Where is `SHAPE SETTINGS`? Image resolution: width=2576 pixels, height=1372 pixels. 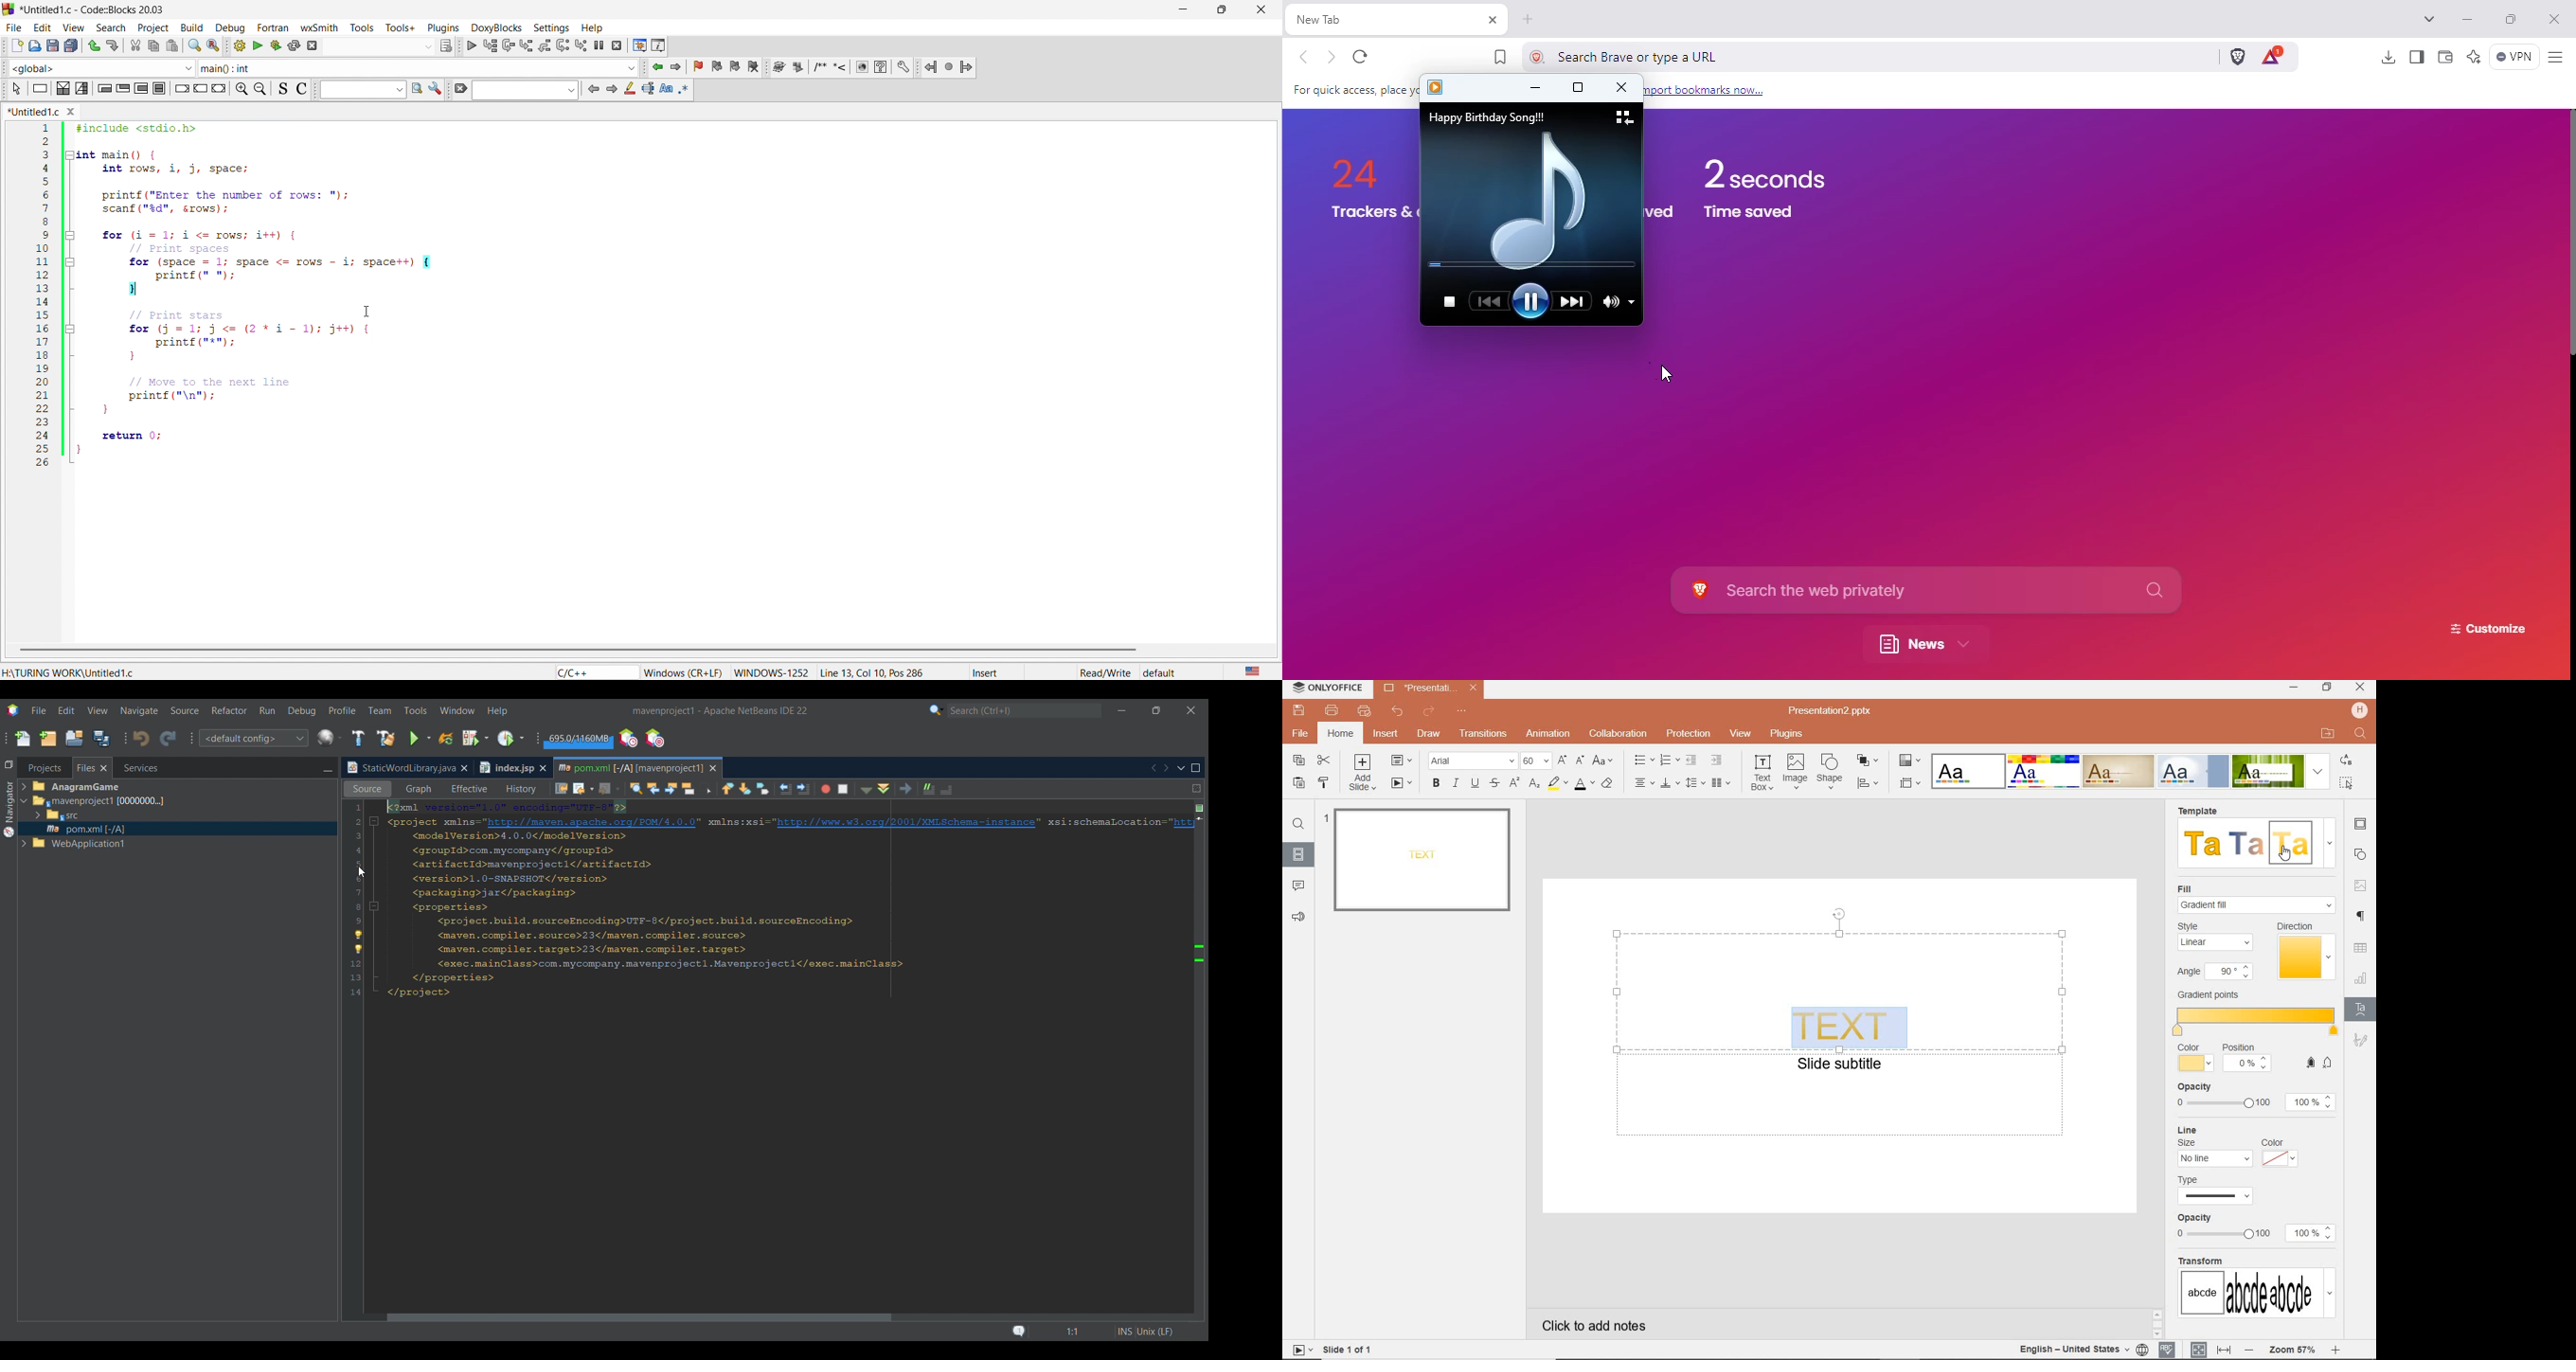
SHAPE SETTINGS is located at coordinates (2360, 857).